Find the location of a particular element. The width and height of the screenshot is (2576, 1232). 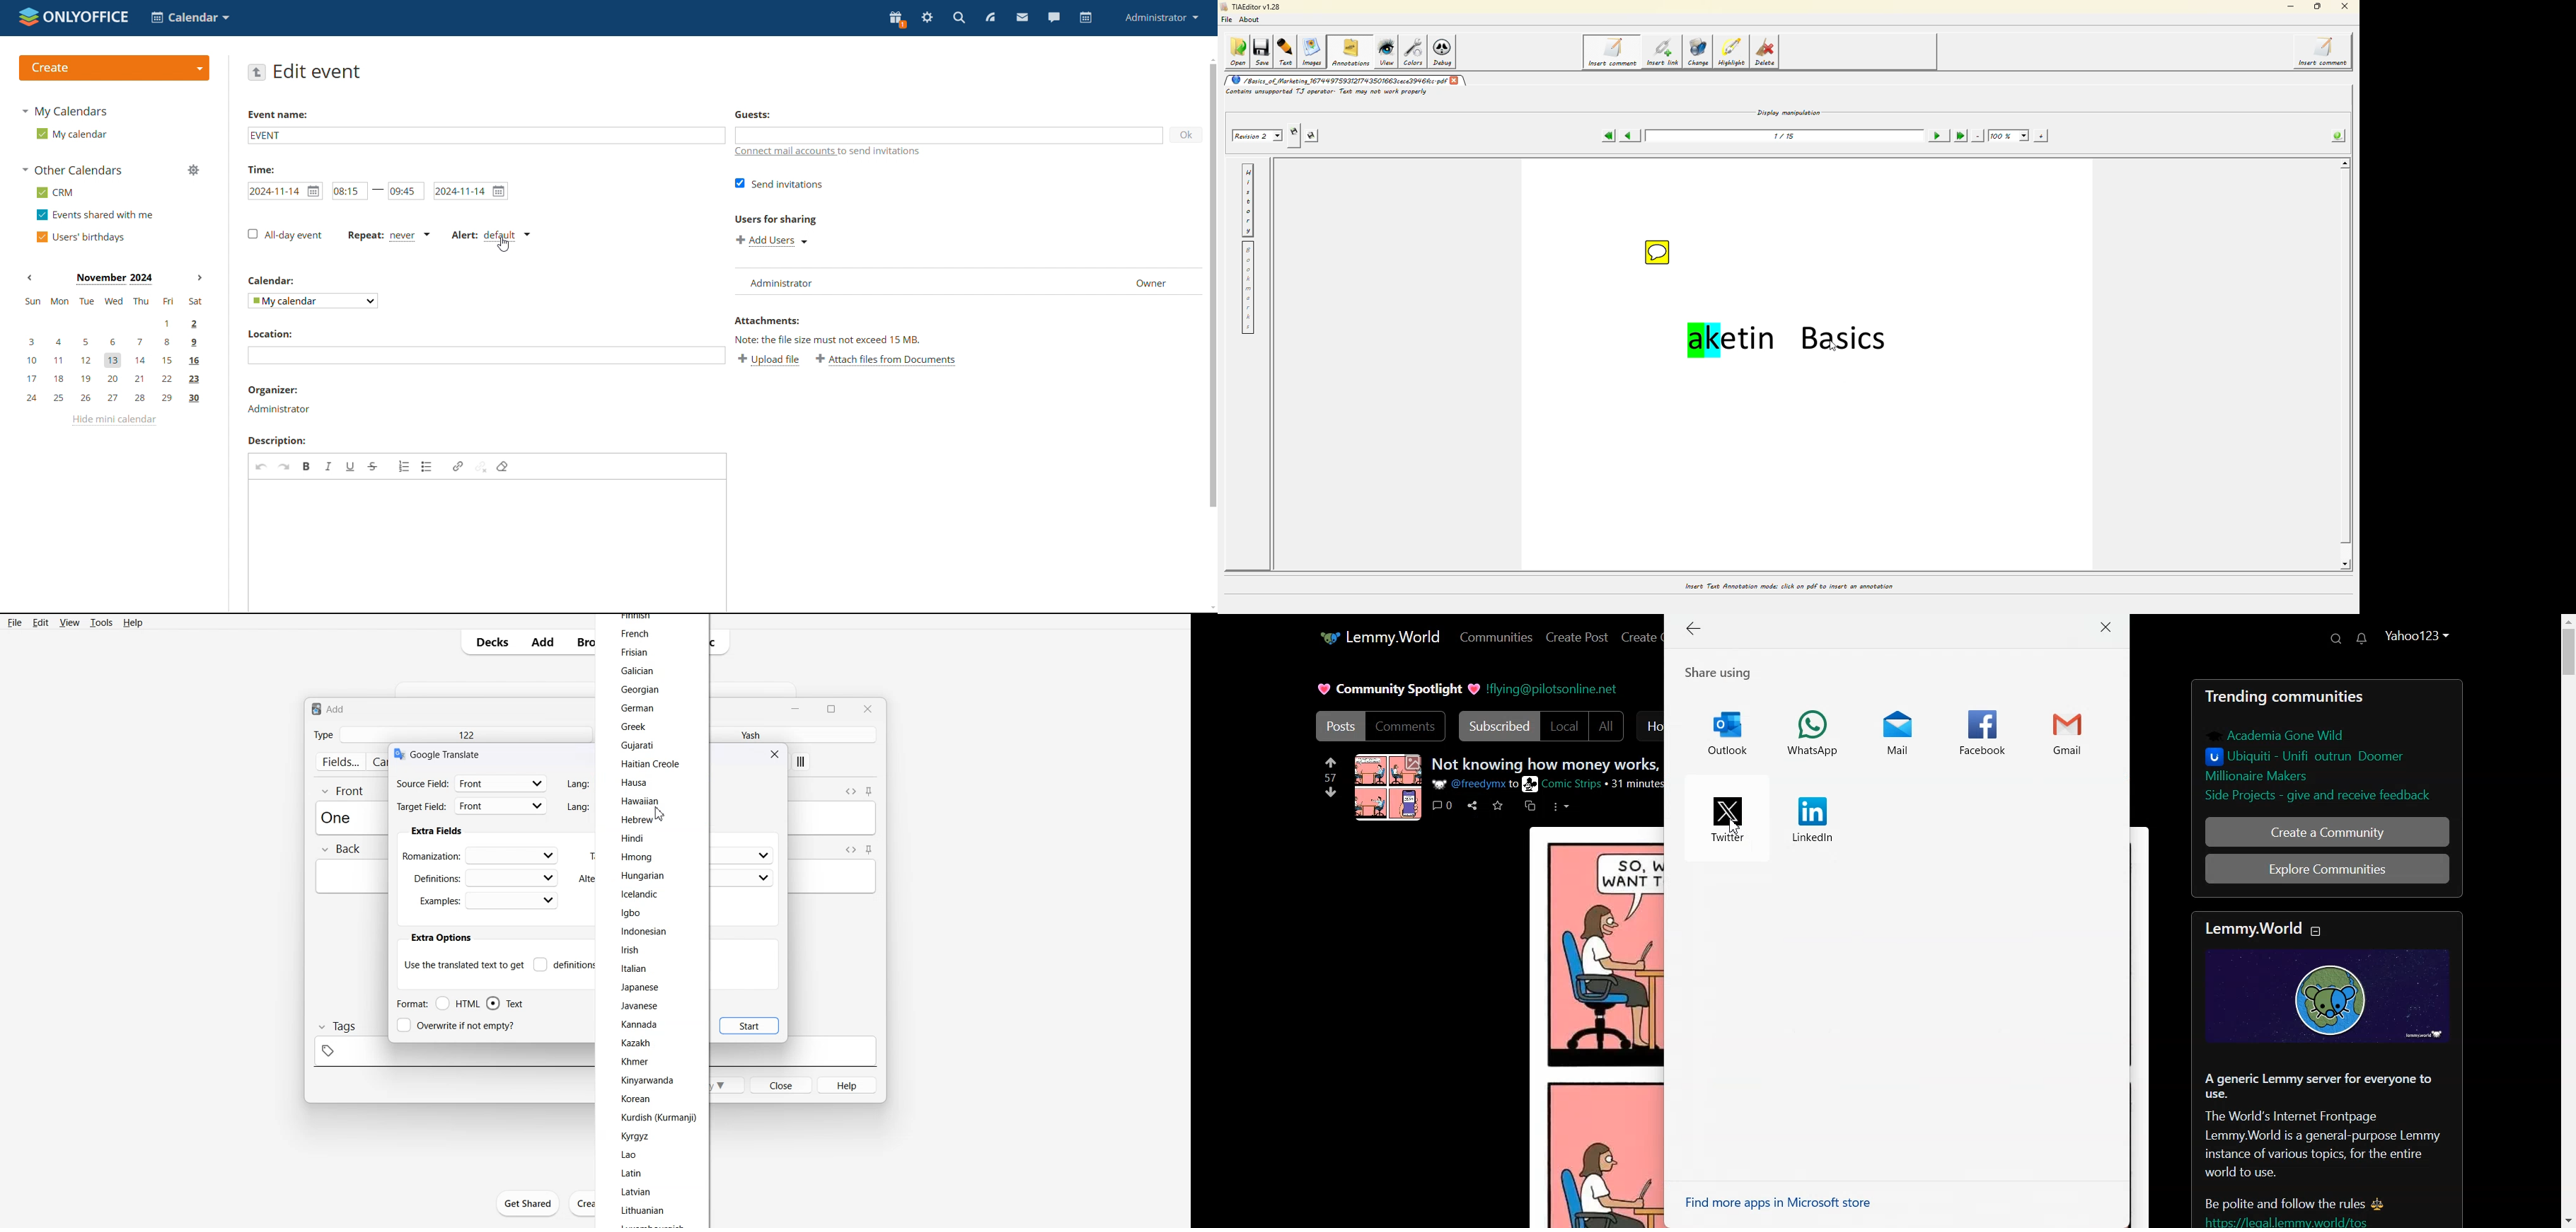

Khmer is located at coordinates (636, 1061).